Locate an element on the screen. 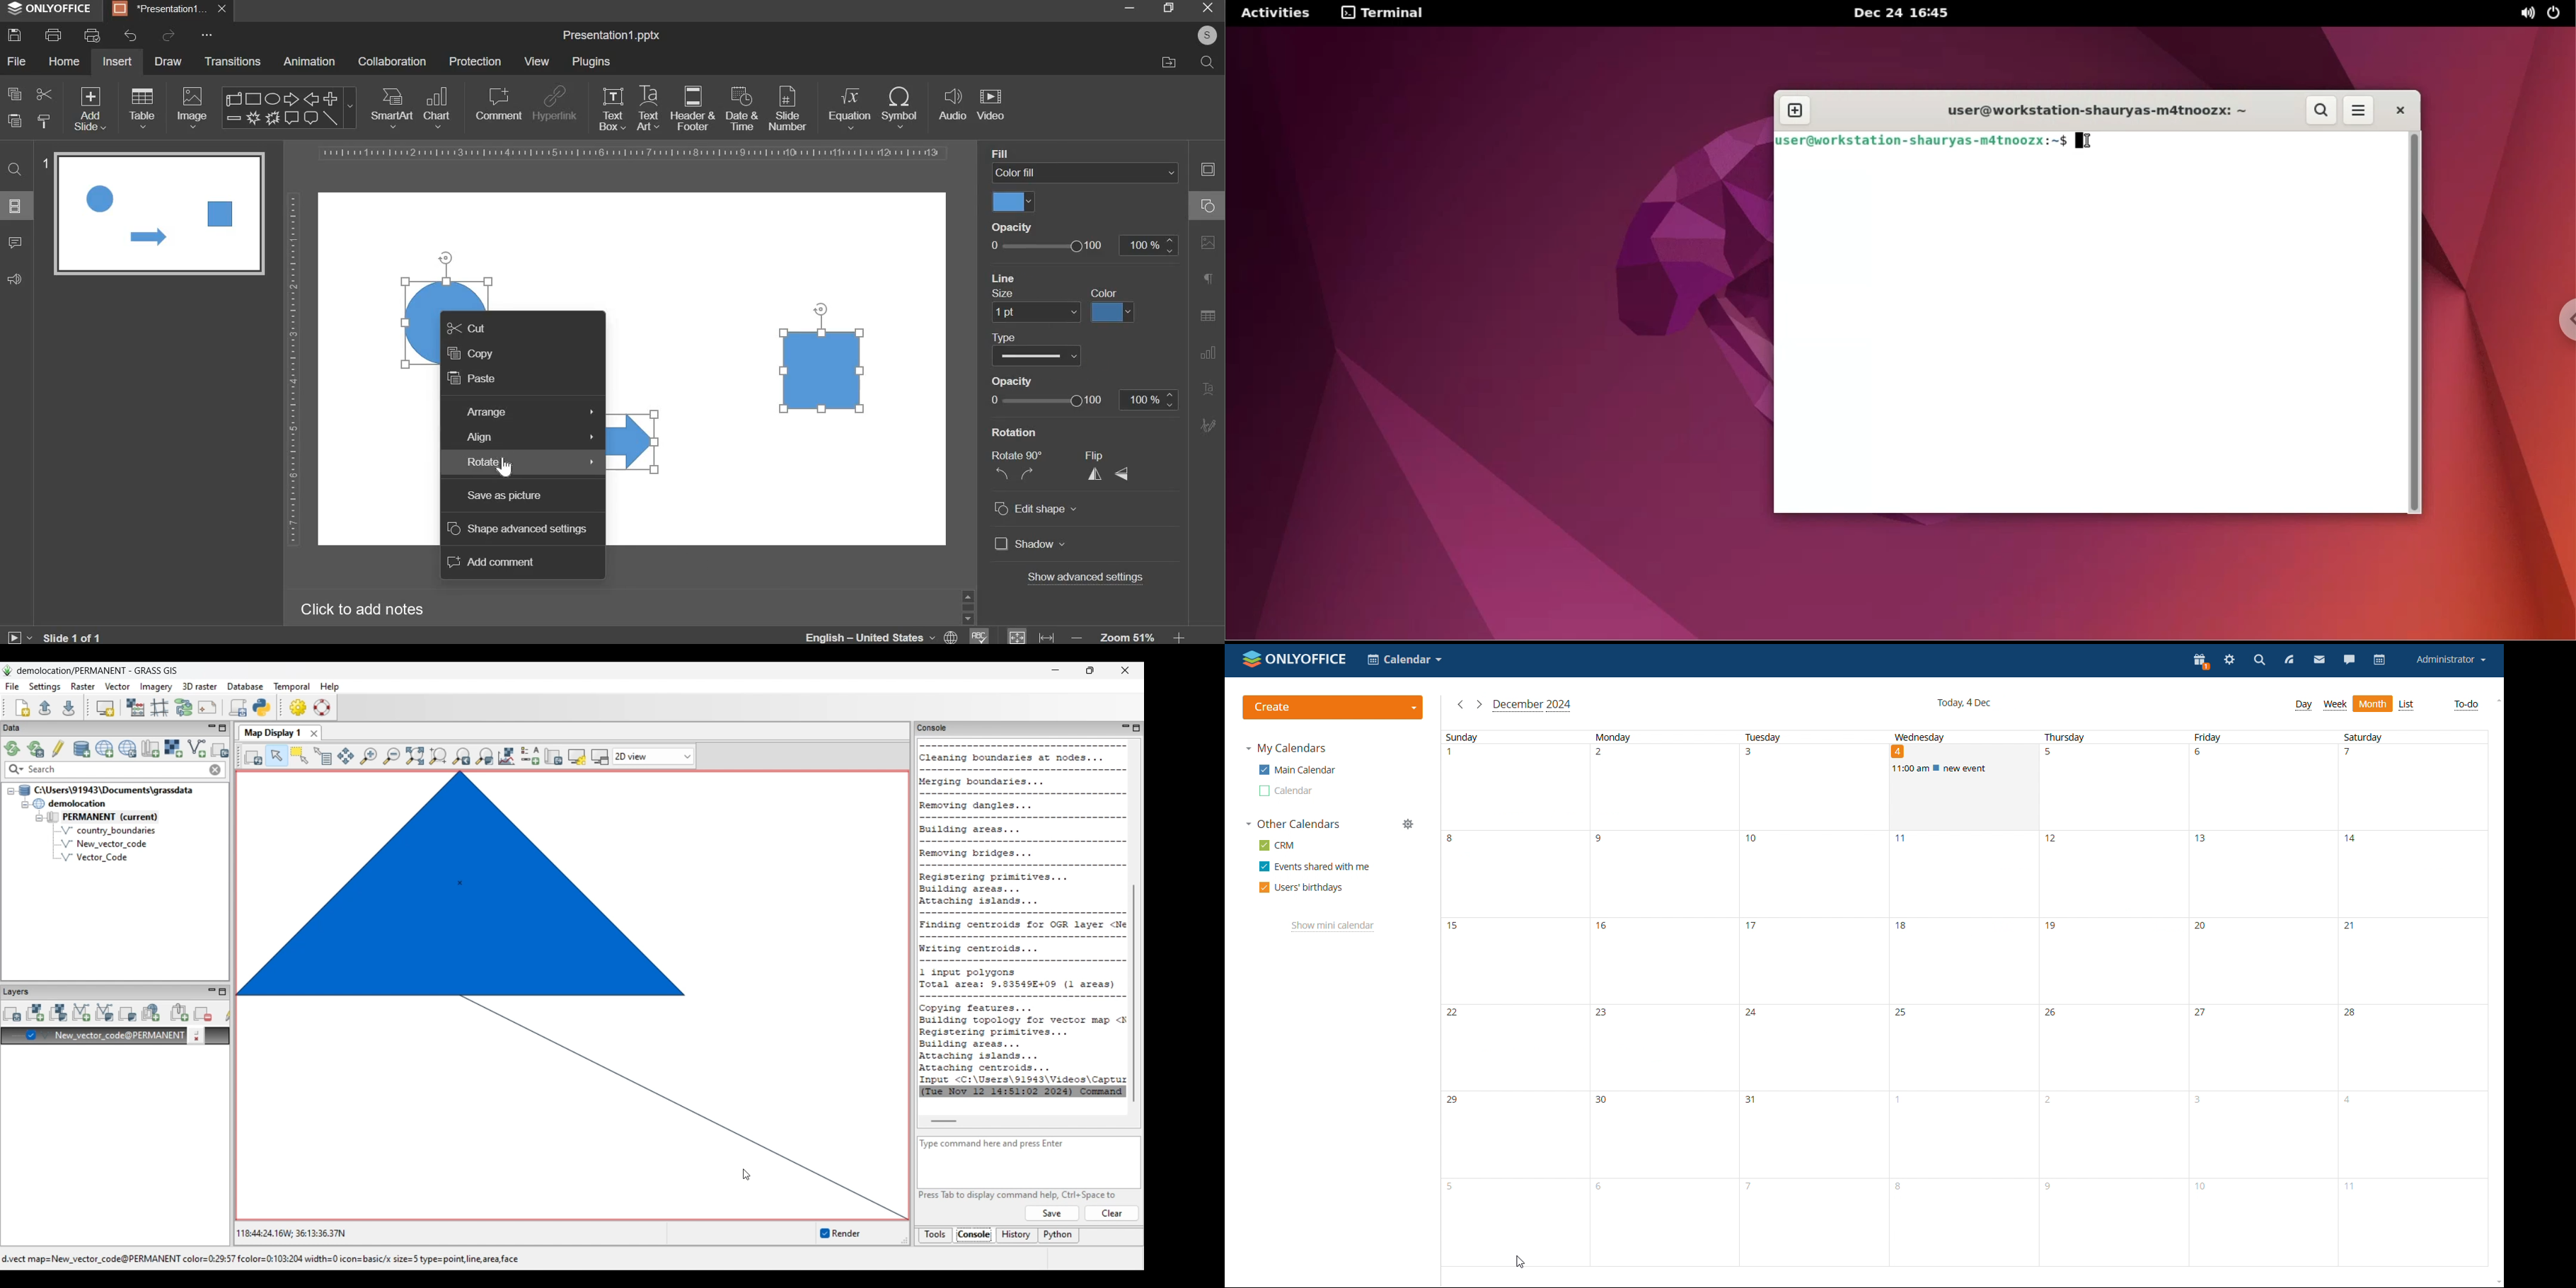 The height and width of the screenshot is (1288, 2576). rotate is located at coordinates (820, 307).